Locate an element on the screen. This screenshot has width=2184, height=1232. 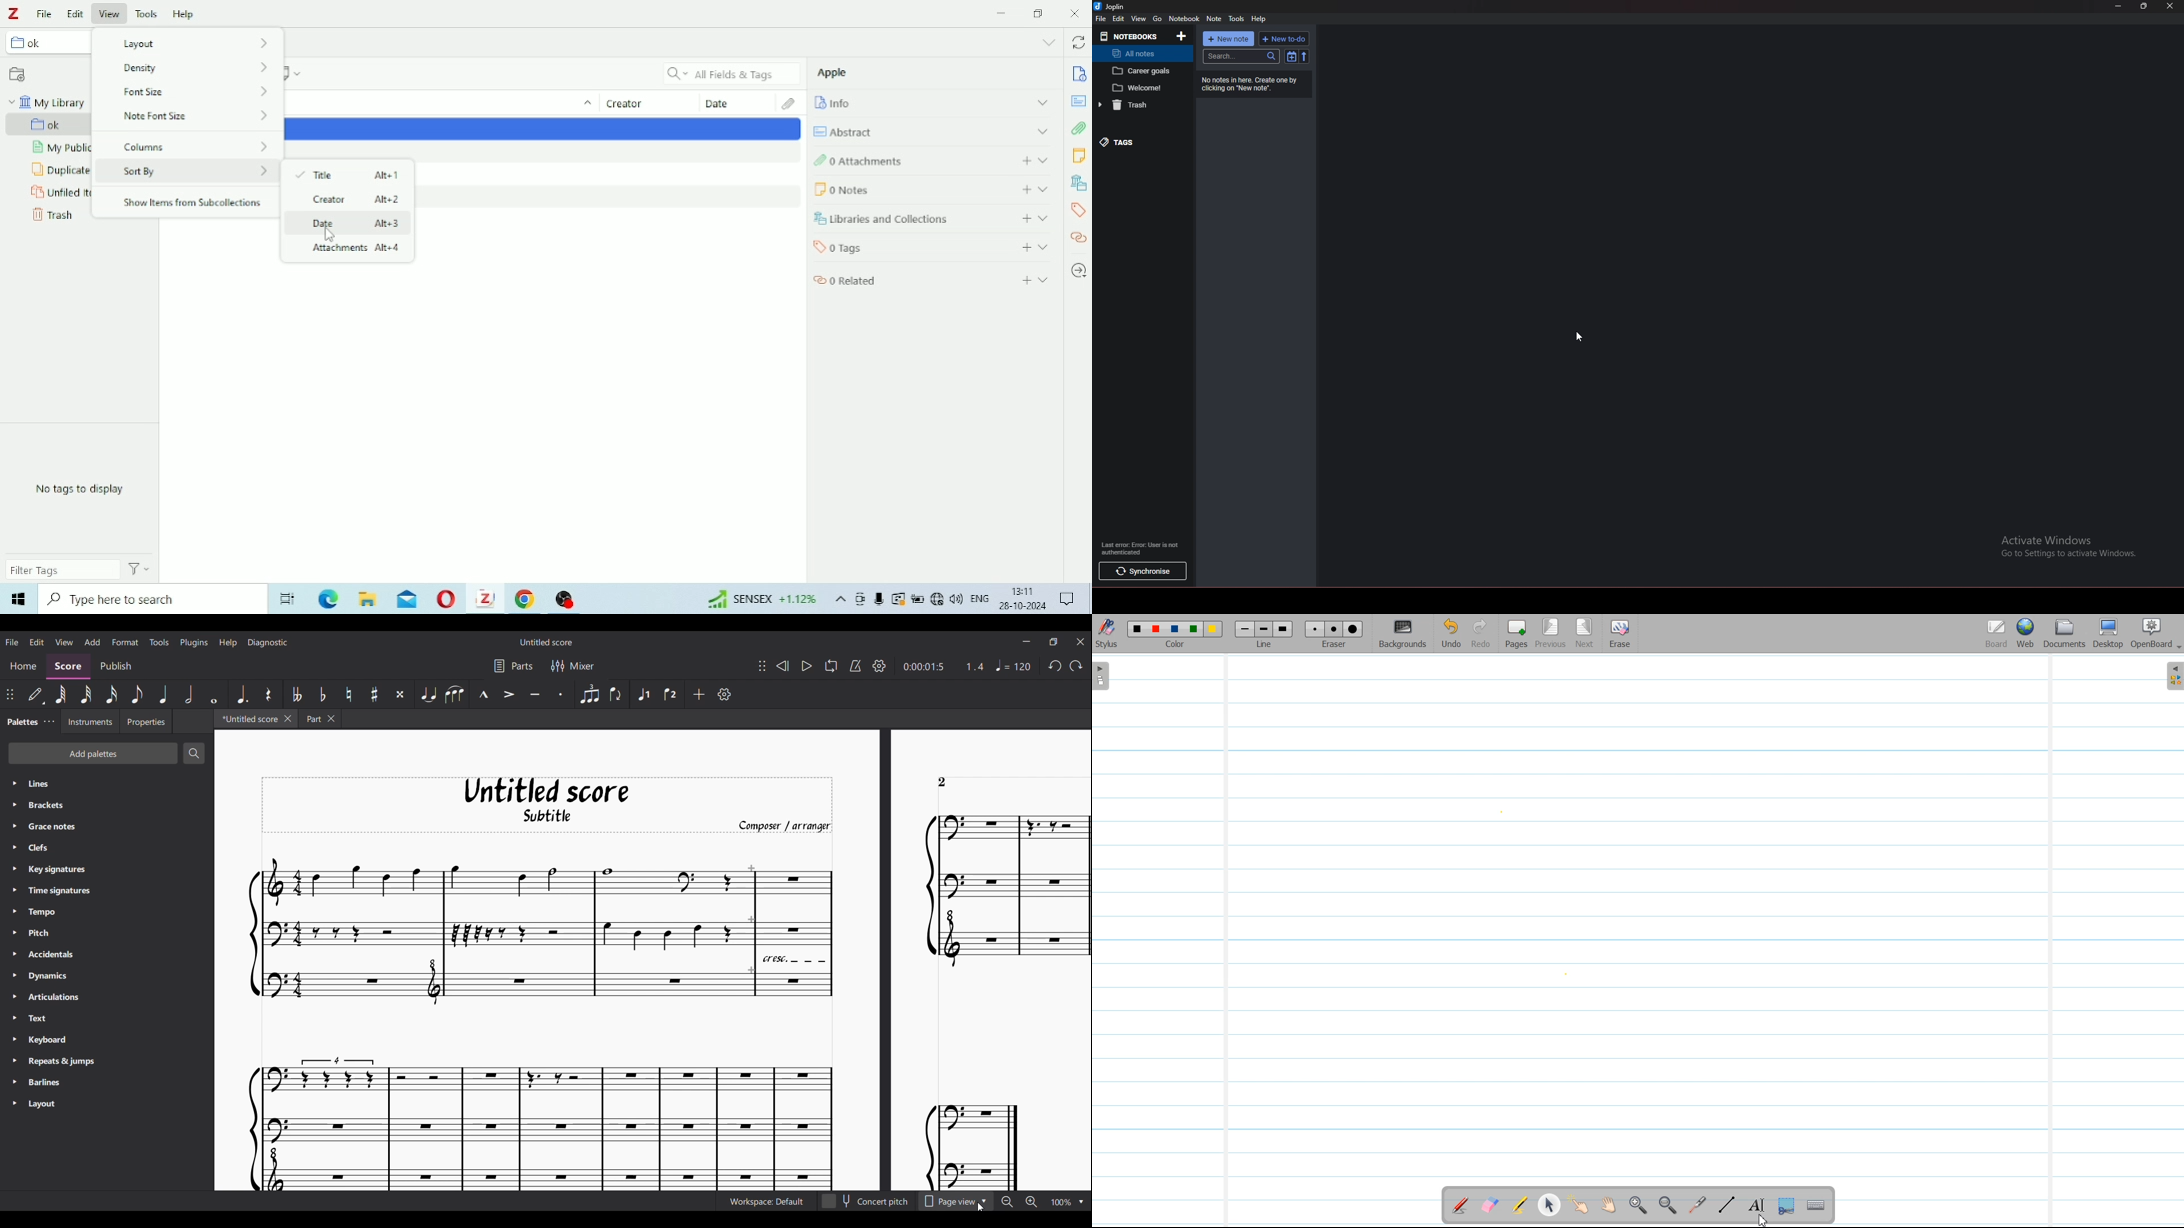
tools is located at coordinates (1236, 18).